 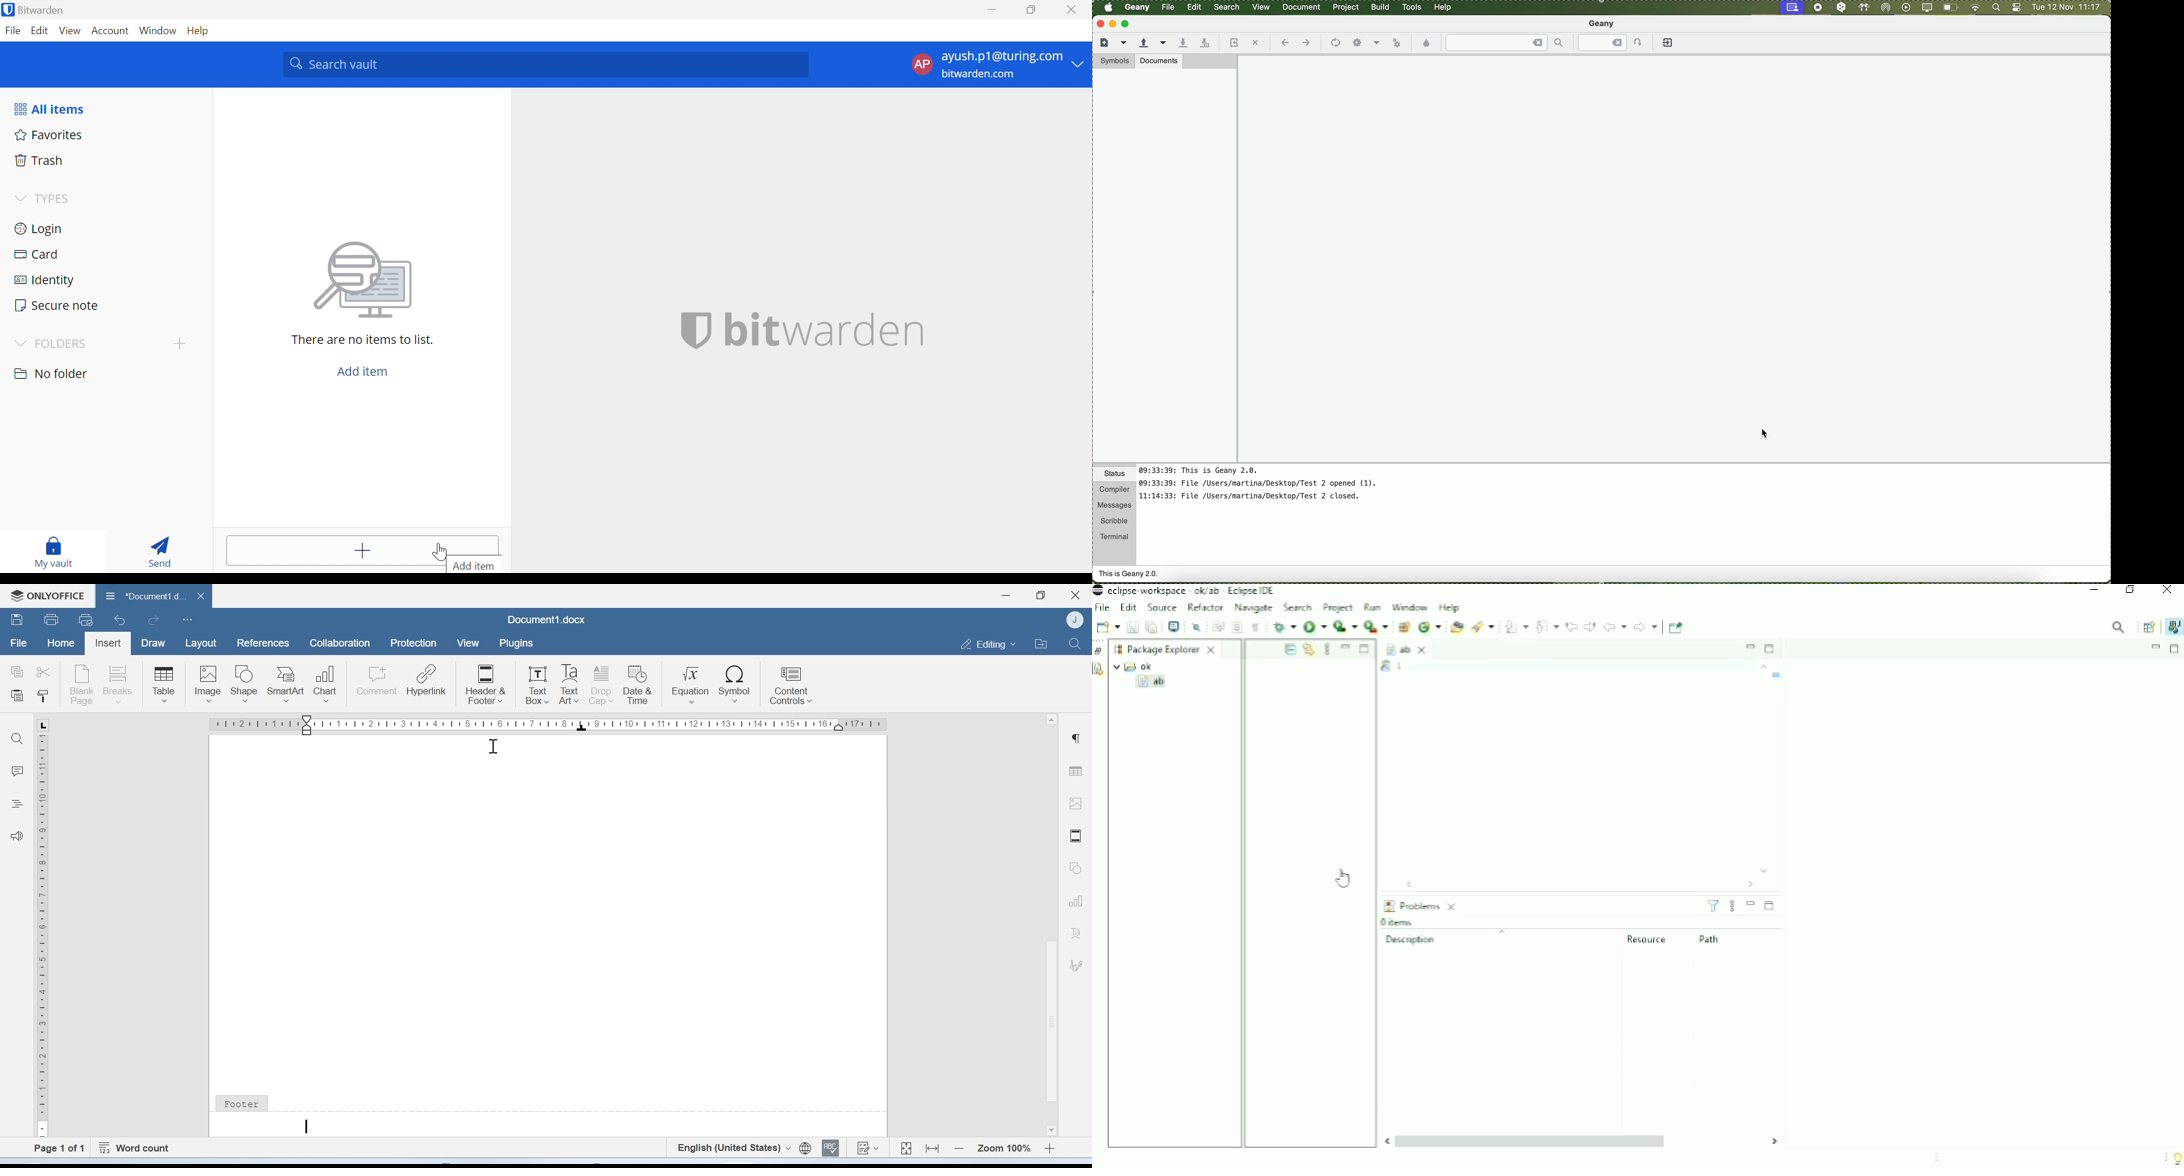 I want to click on compiler, so click(x=1114, y=490).